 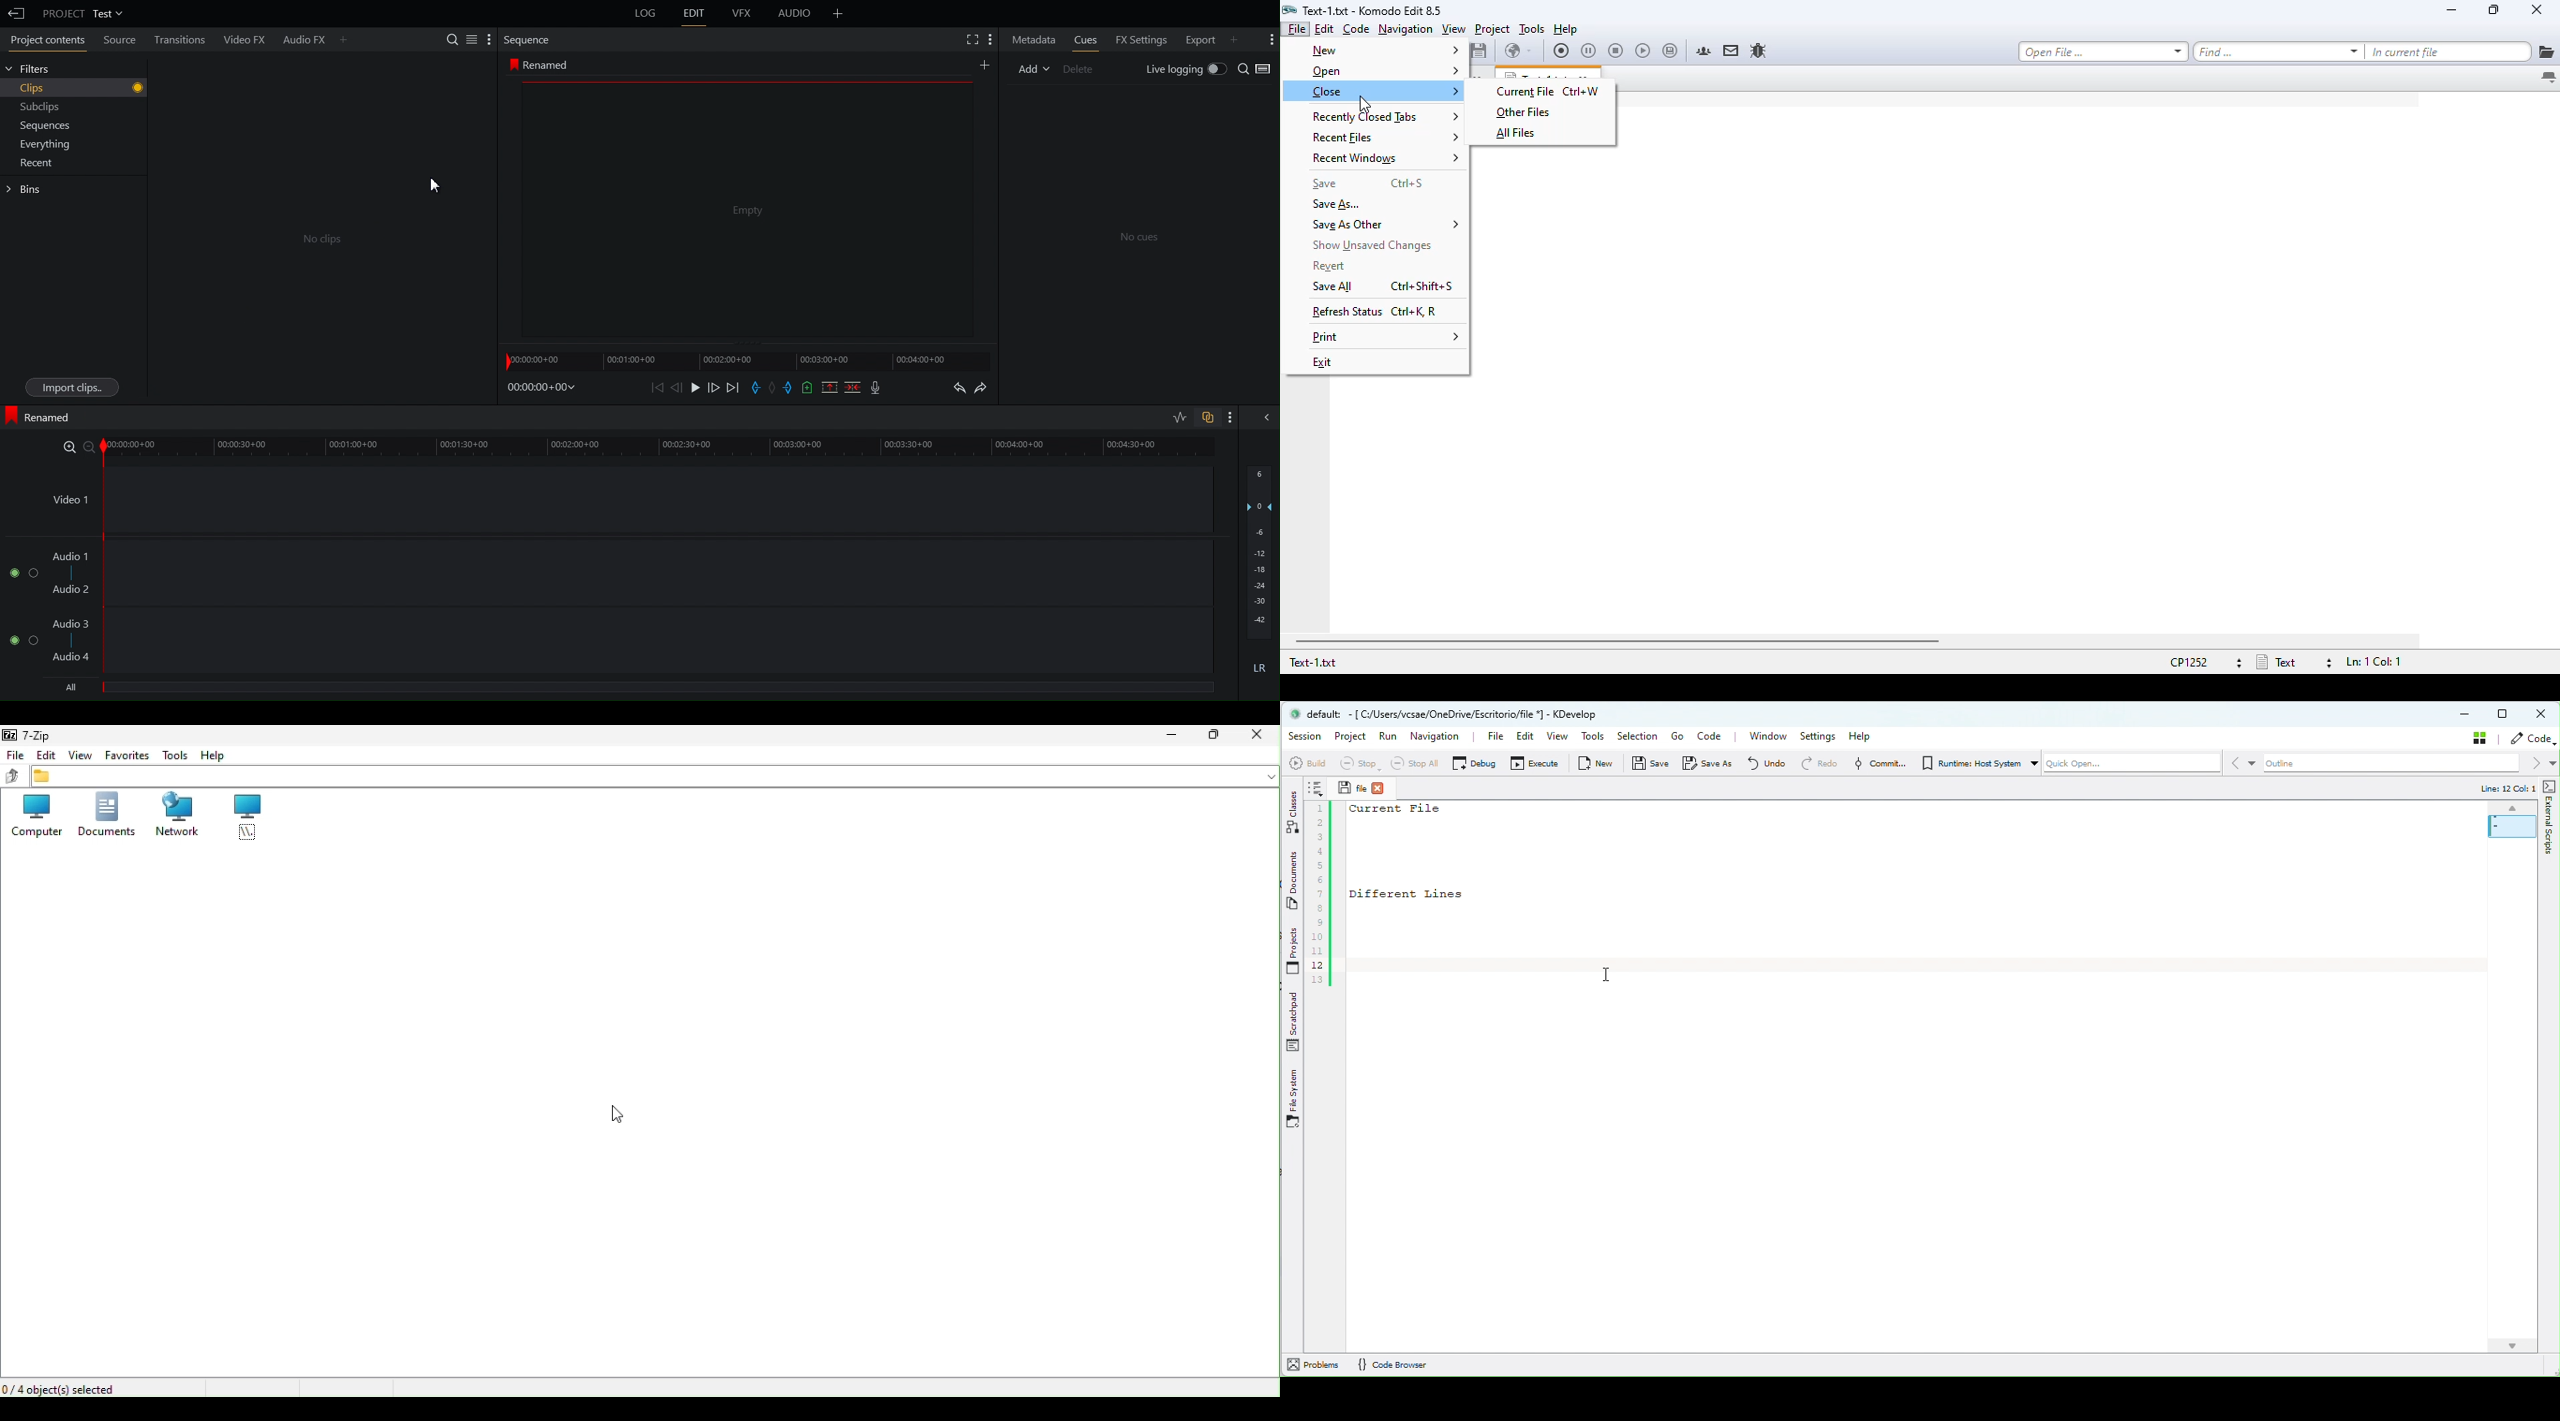 I want to click on Back, so click(x=15, y=11).